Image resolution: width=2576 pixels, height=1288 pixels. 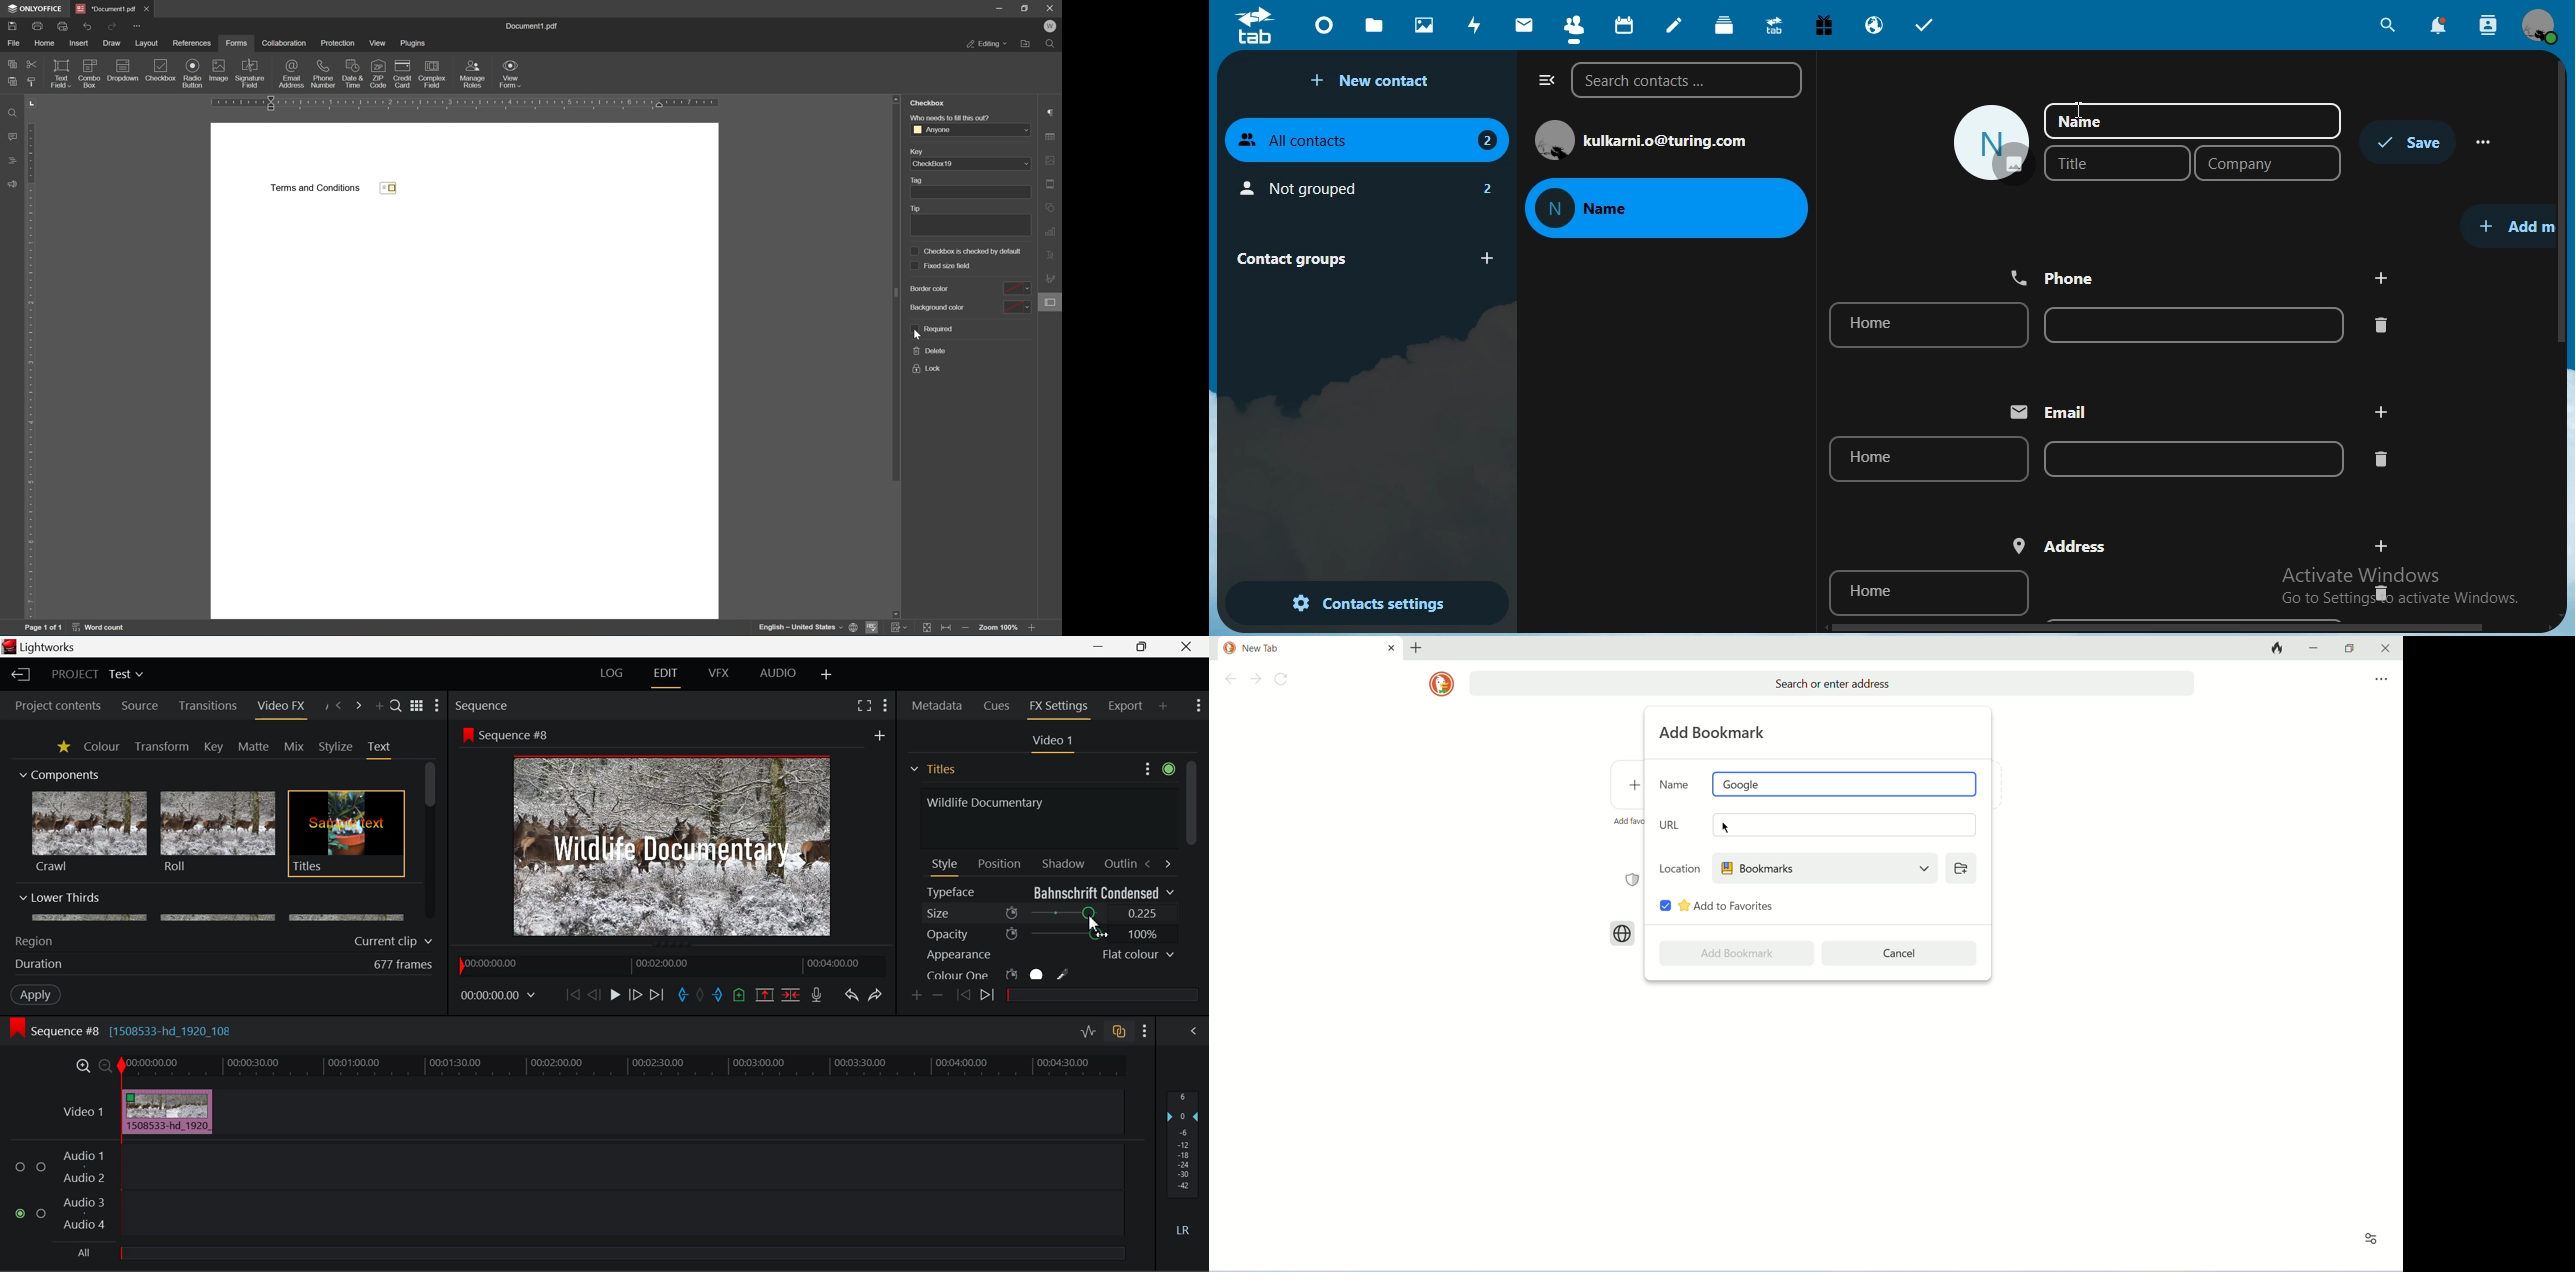 I want to click on border color, so click(x=969, y=289).